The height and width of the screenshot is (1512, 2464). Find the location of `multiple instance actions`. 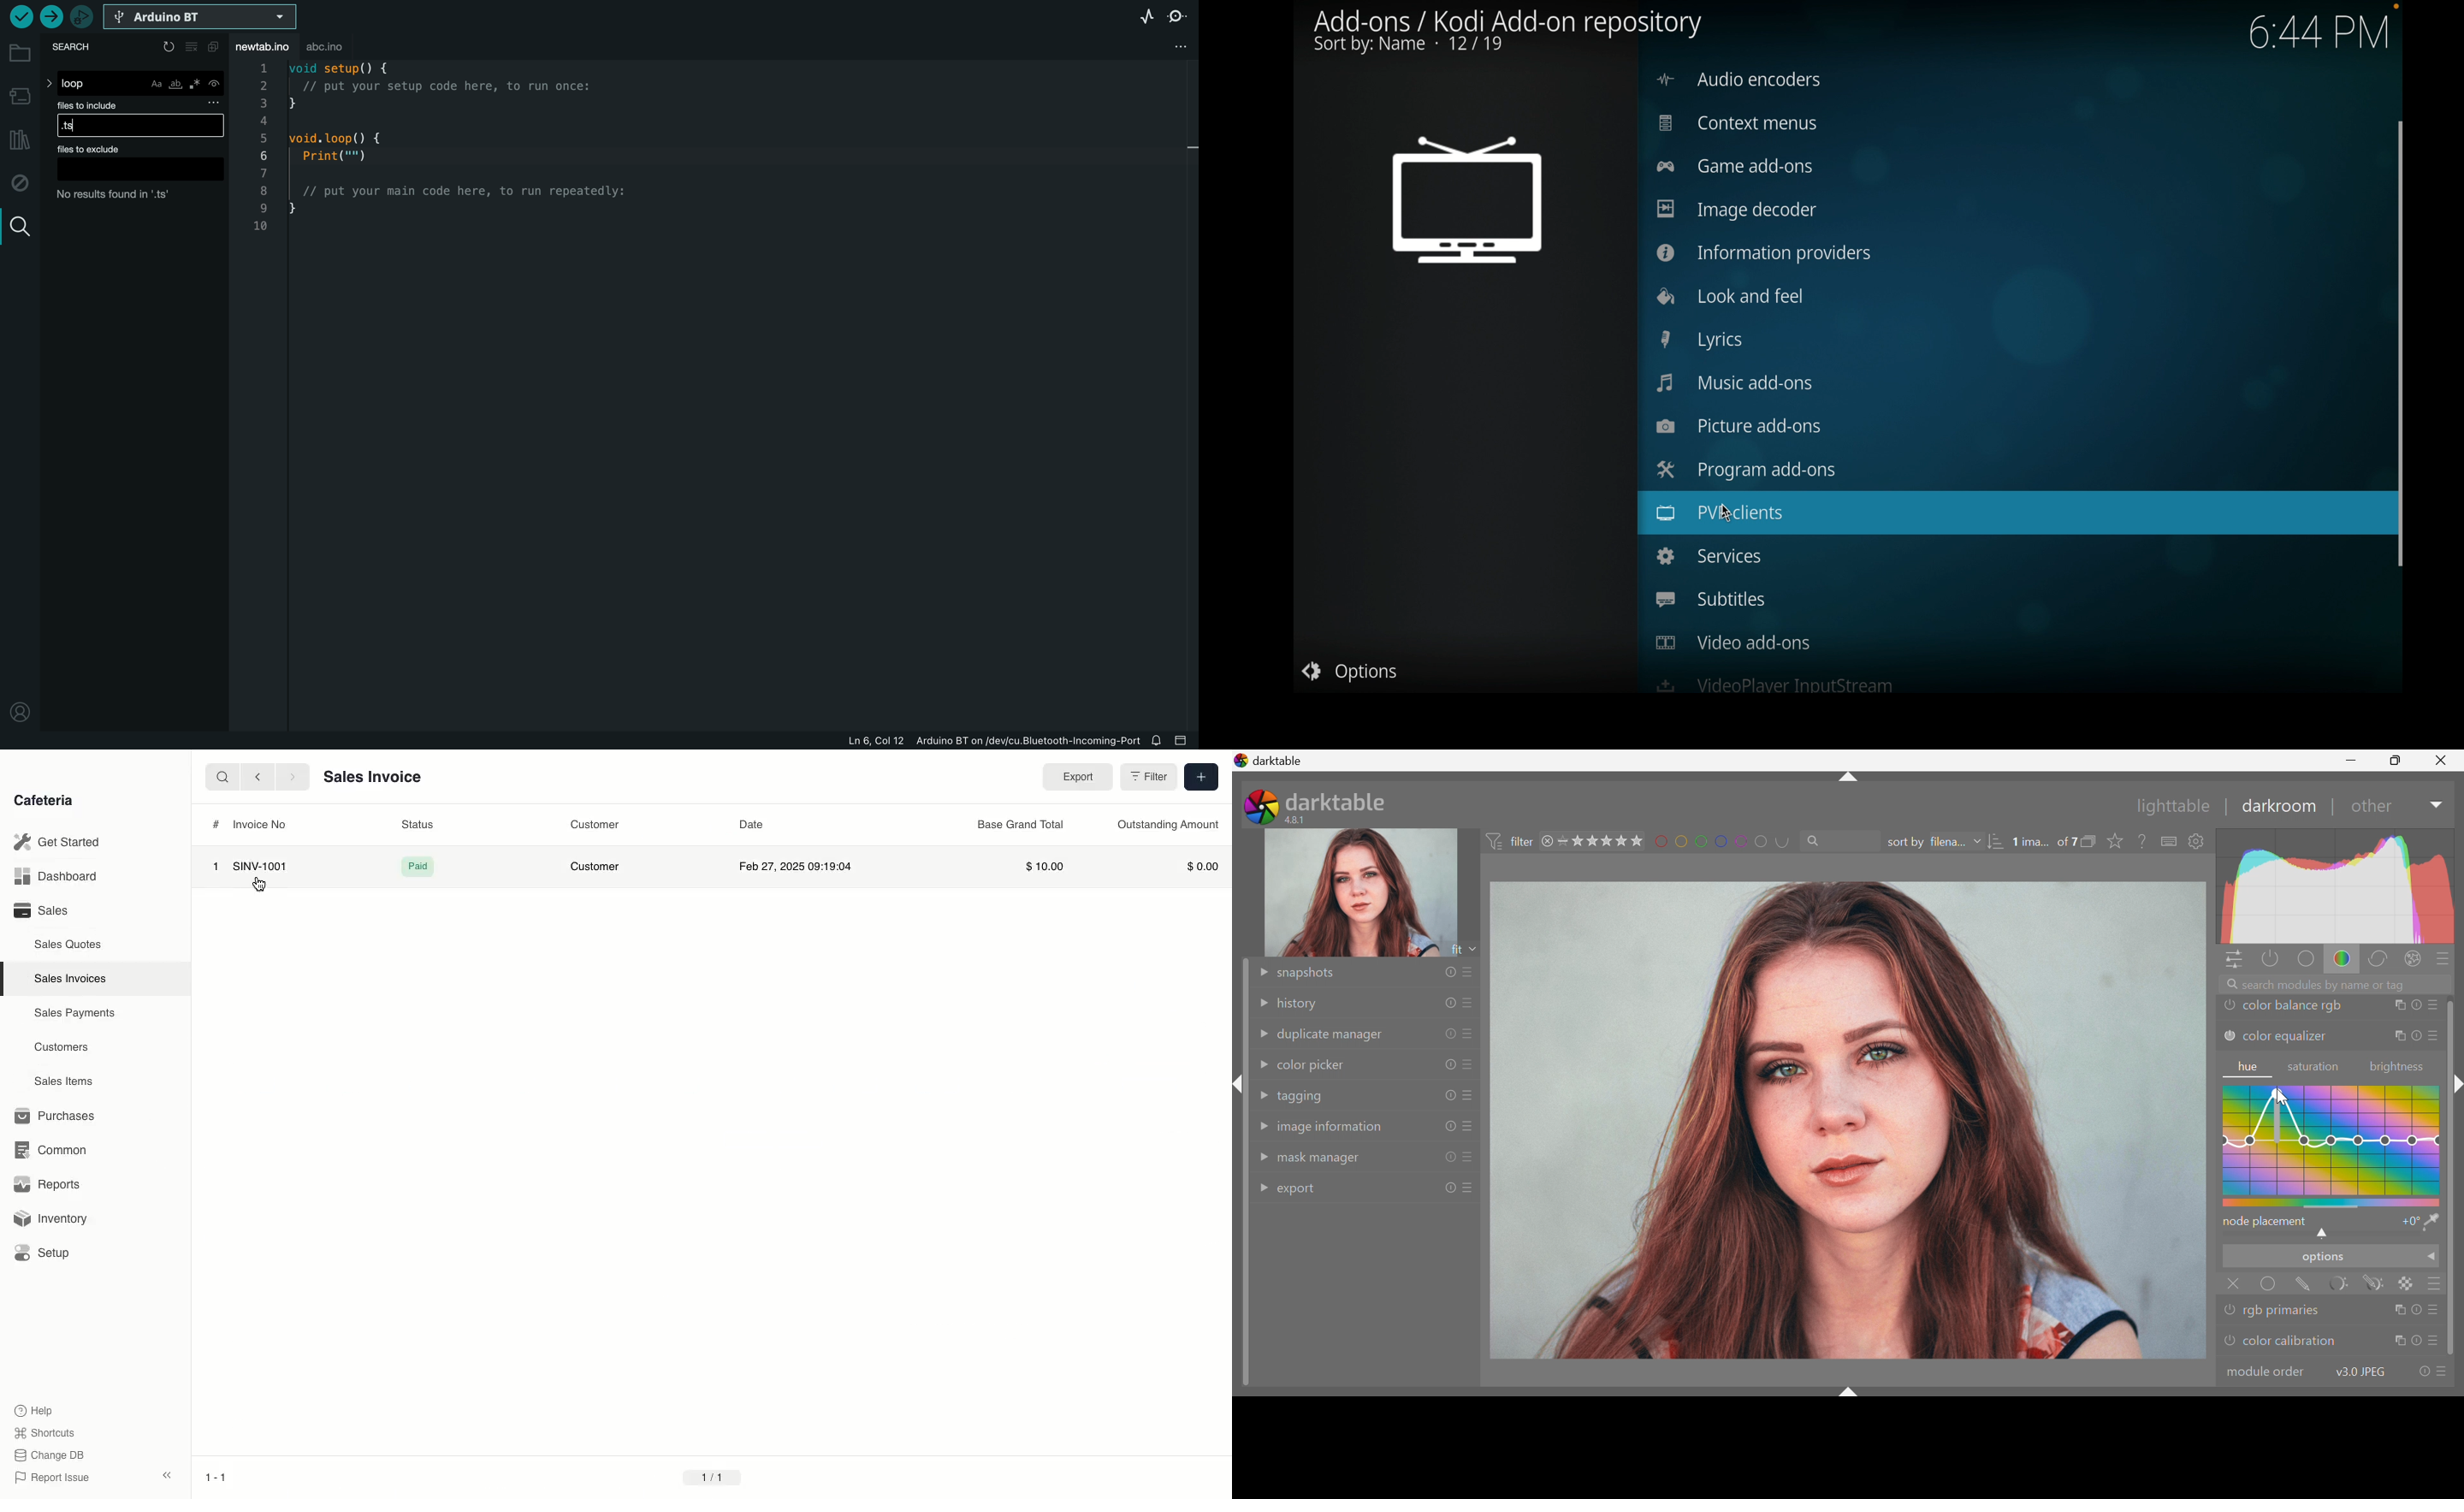

multiple instance actions is located at coordinates (2398, 1037).